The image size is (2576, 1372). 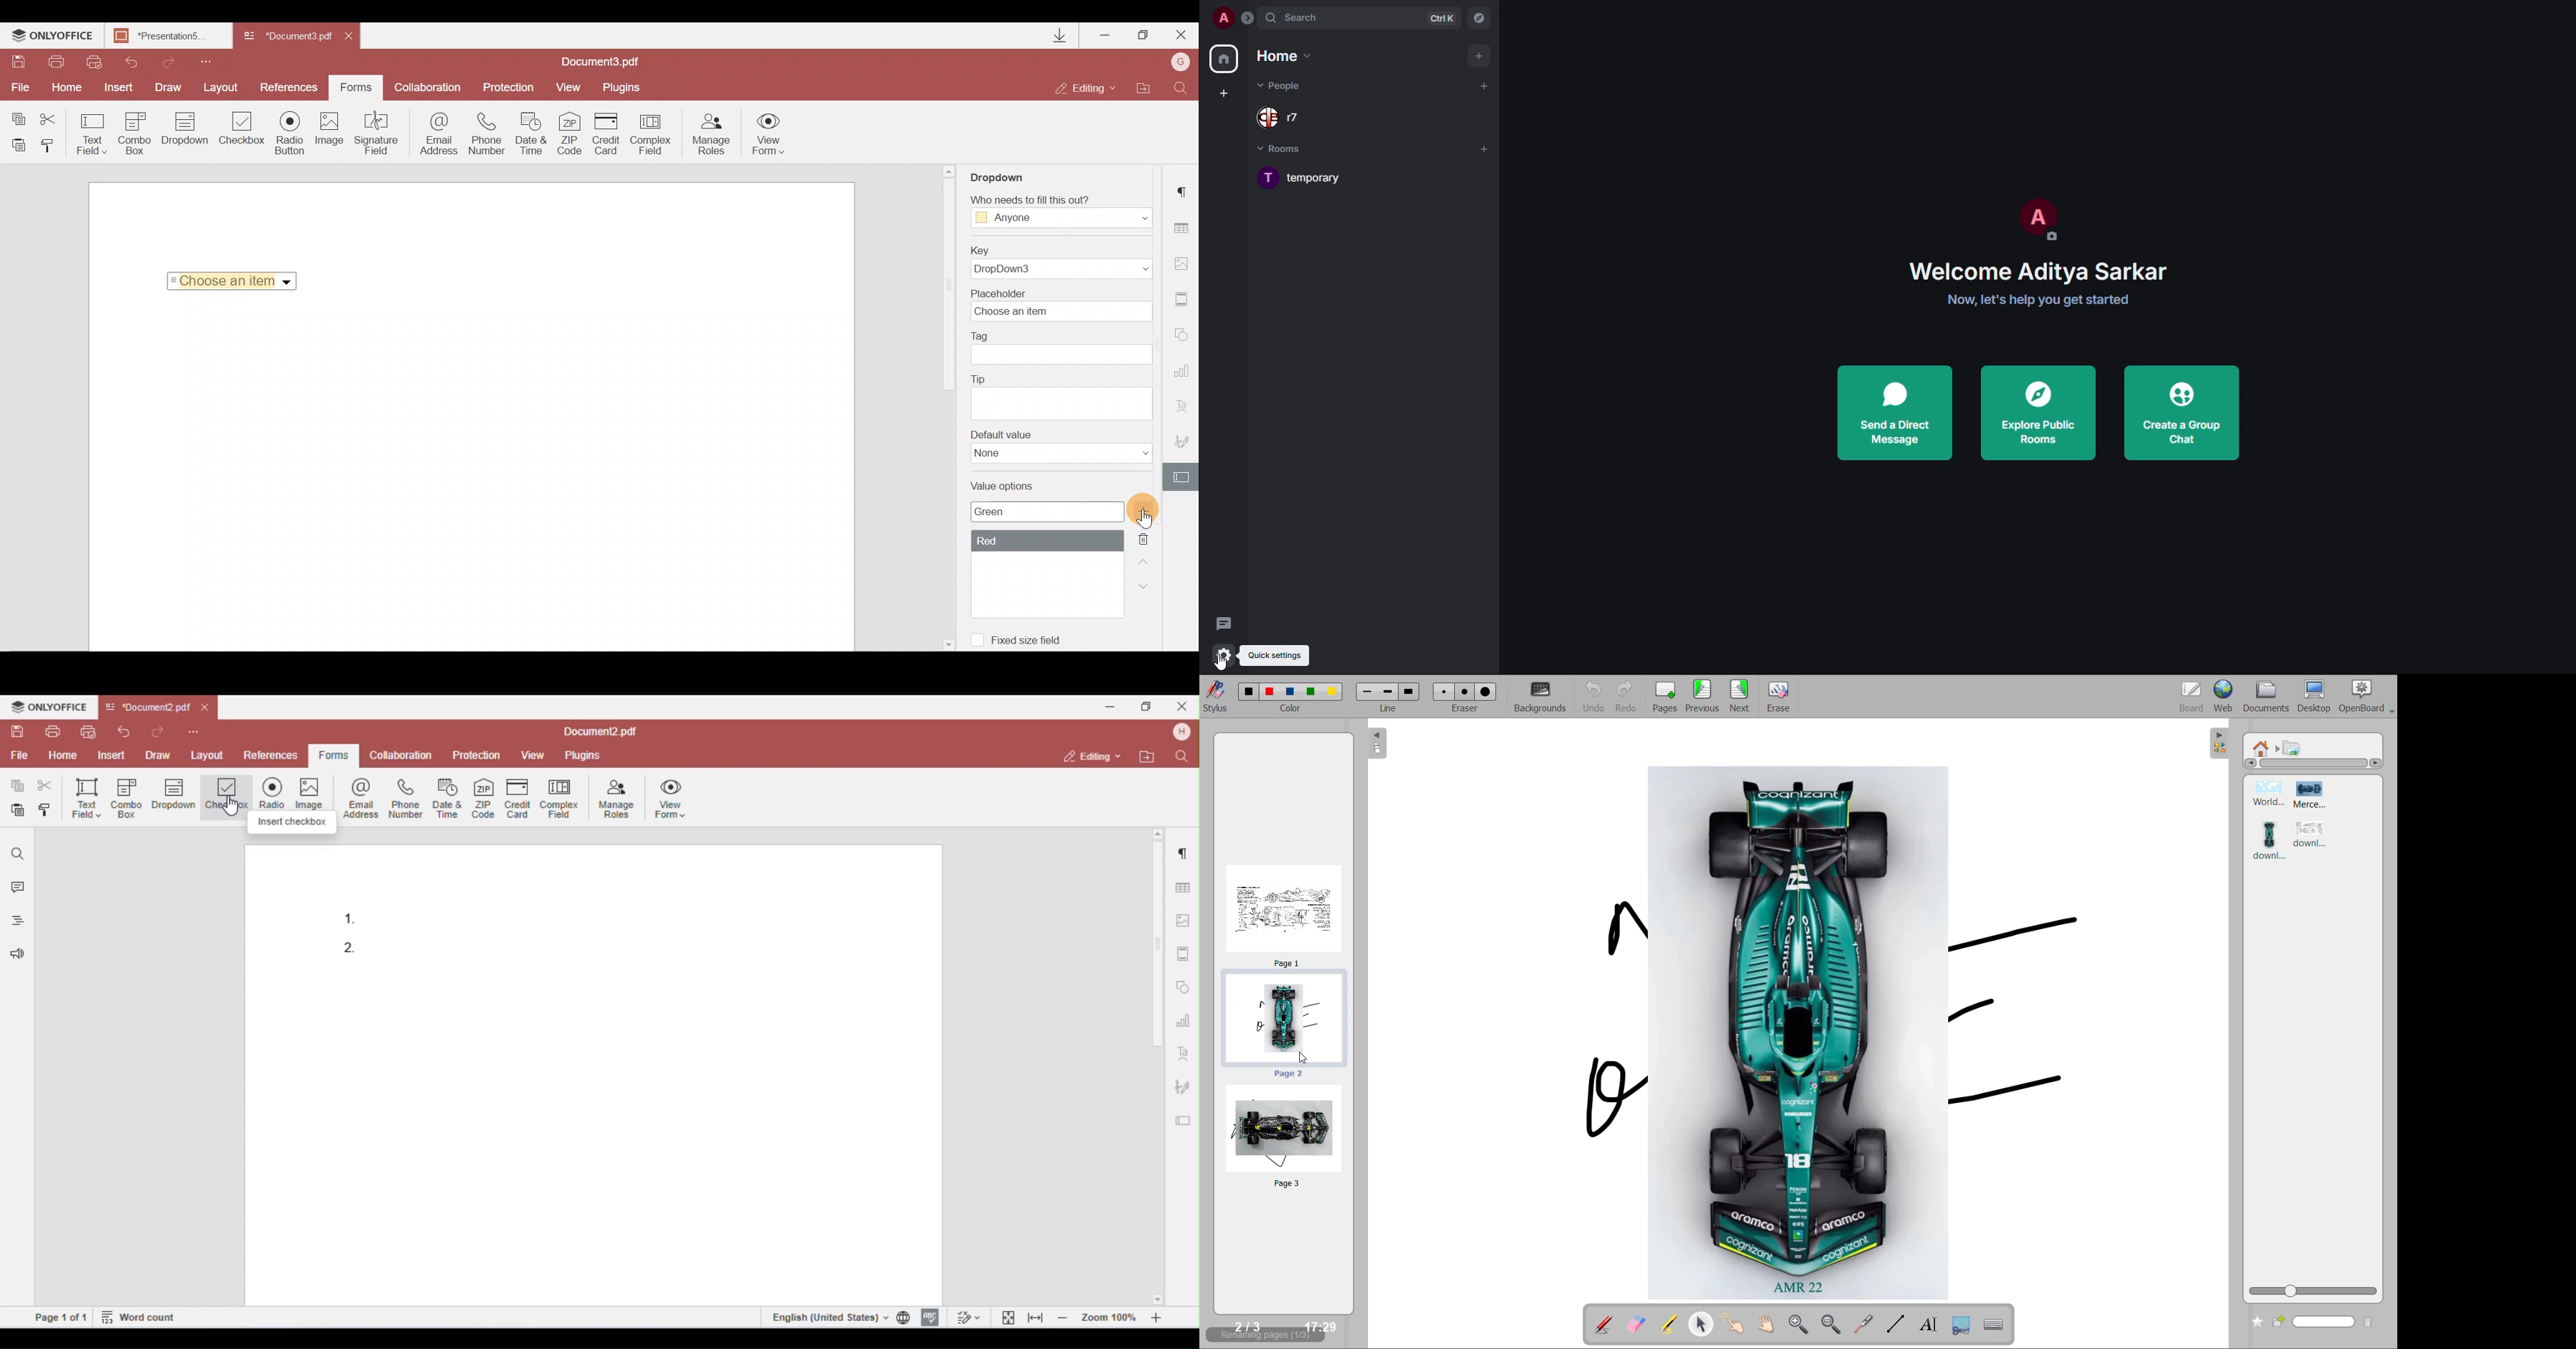 What do you see at coordinates (134, 134) in the screenshot?
I see `Combo box` at bounding box center [134, 134].